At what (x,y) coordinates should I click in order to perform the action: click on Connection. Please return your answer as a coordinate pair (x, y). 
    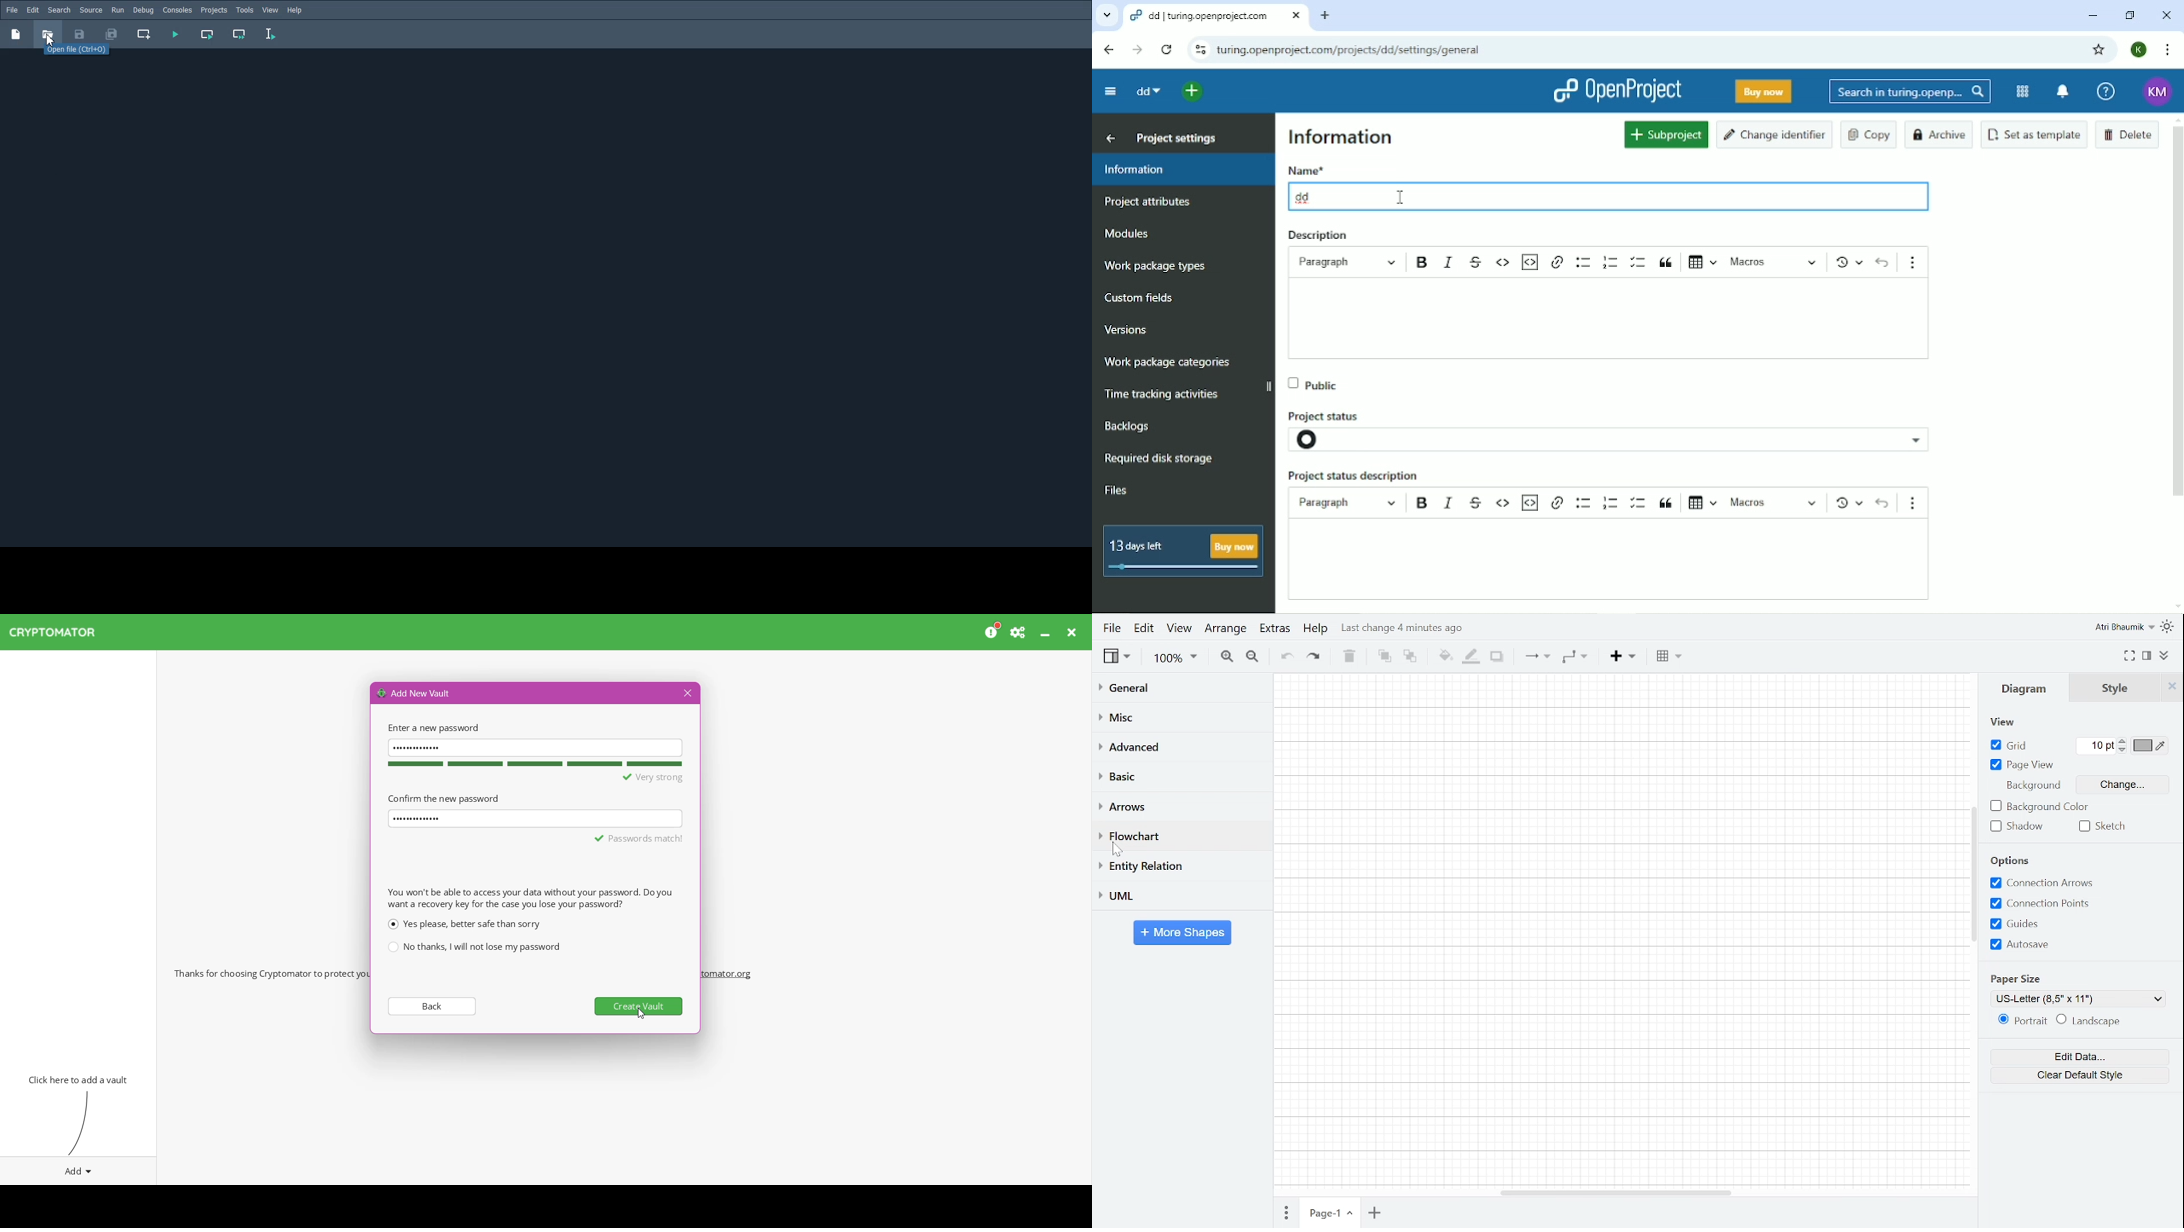
    Looking at the image, I should click on (1537, 657).